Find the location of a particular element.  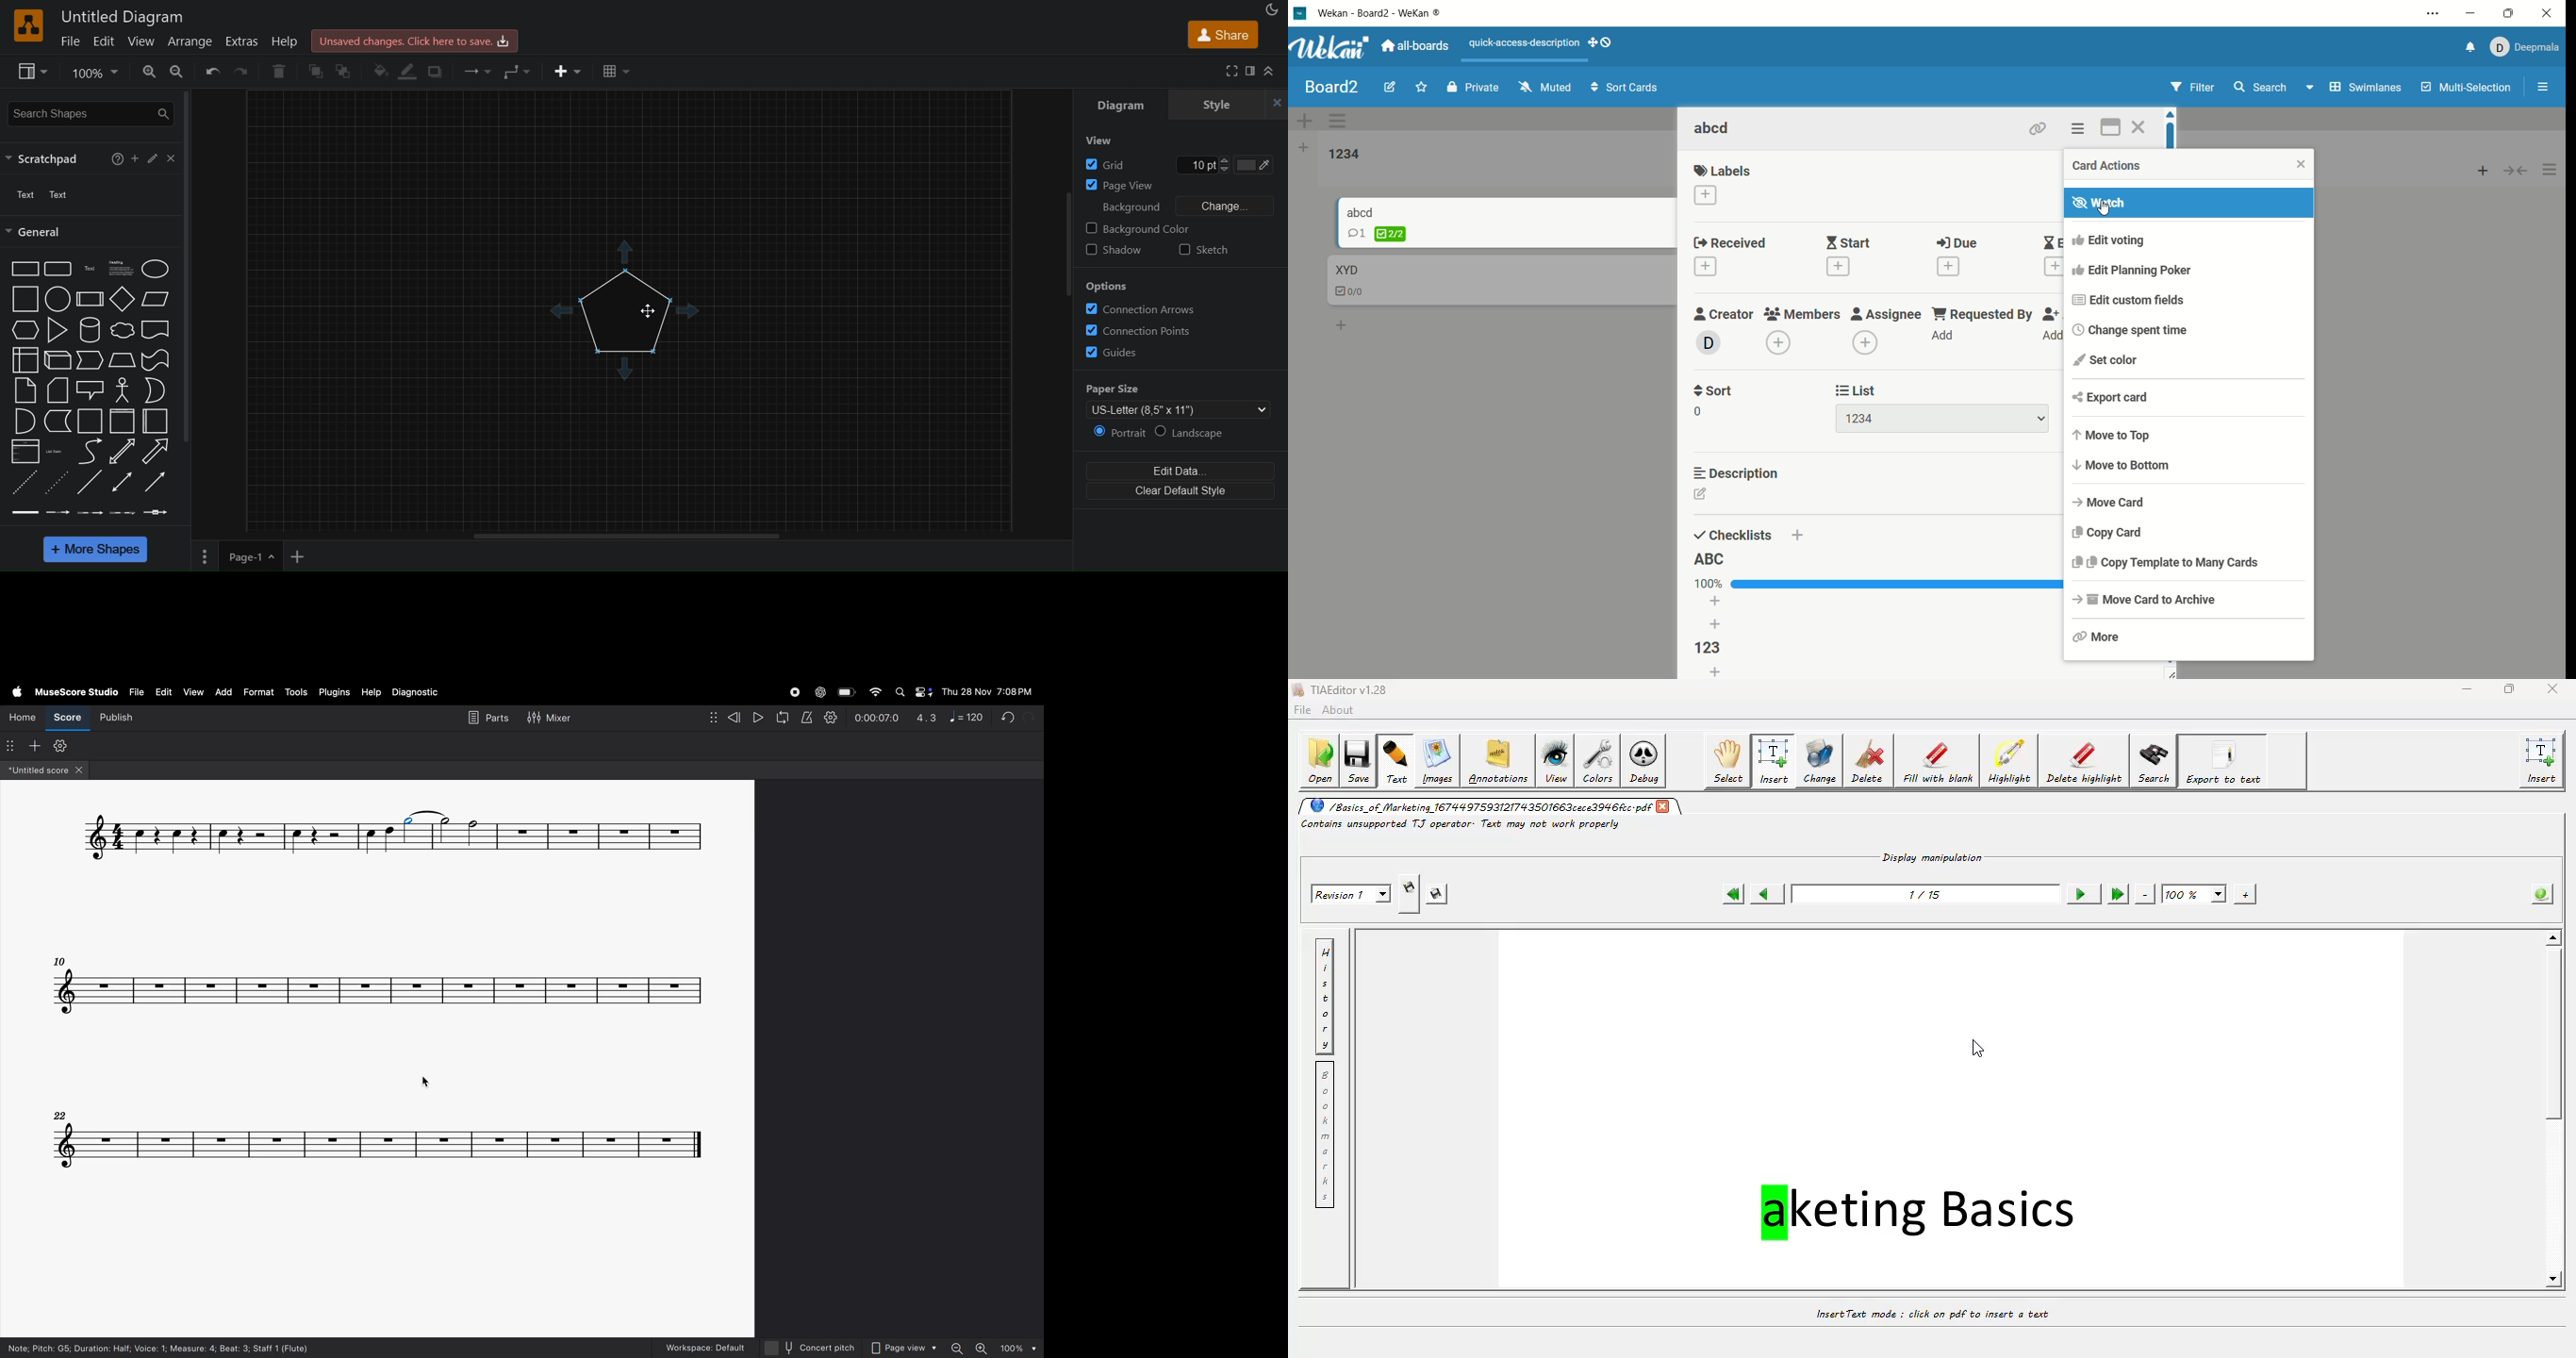

Paper size options is located at coordinates (1178, 409).